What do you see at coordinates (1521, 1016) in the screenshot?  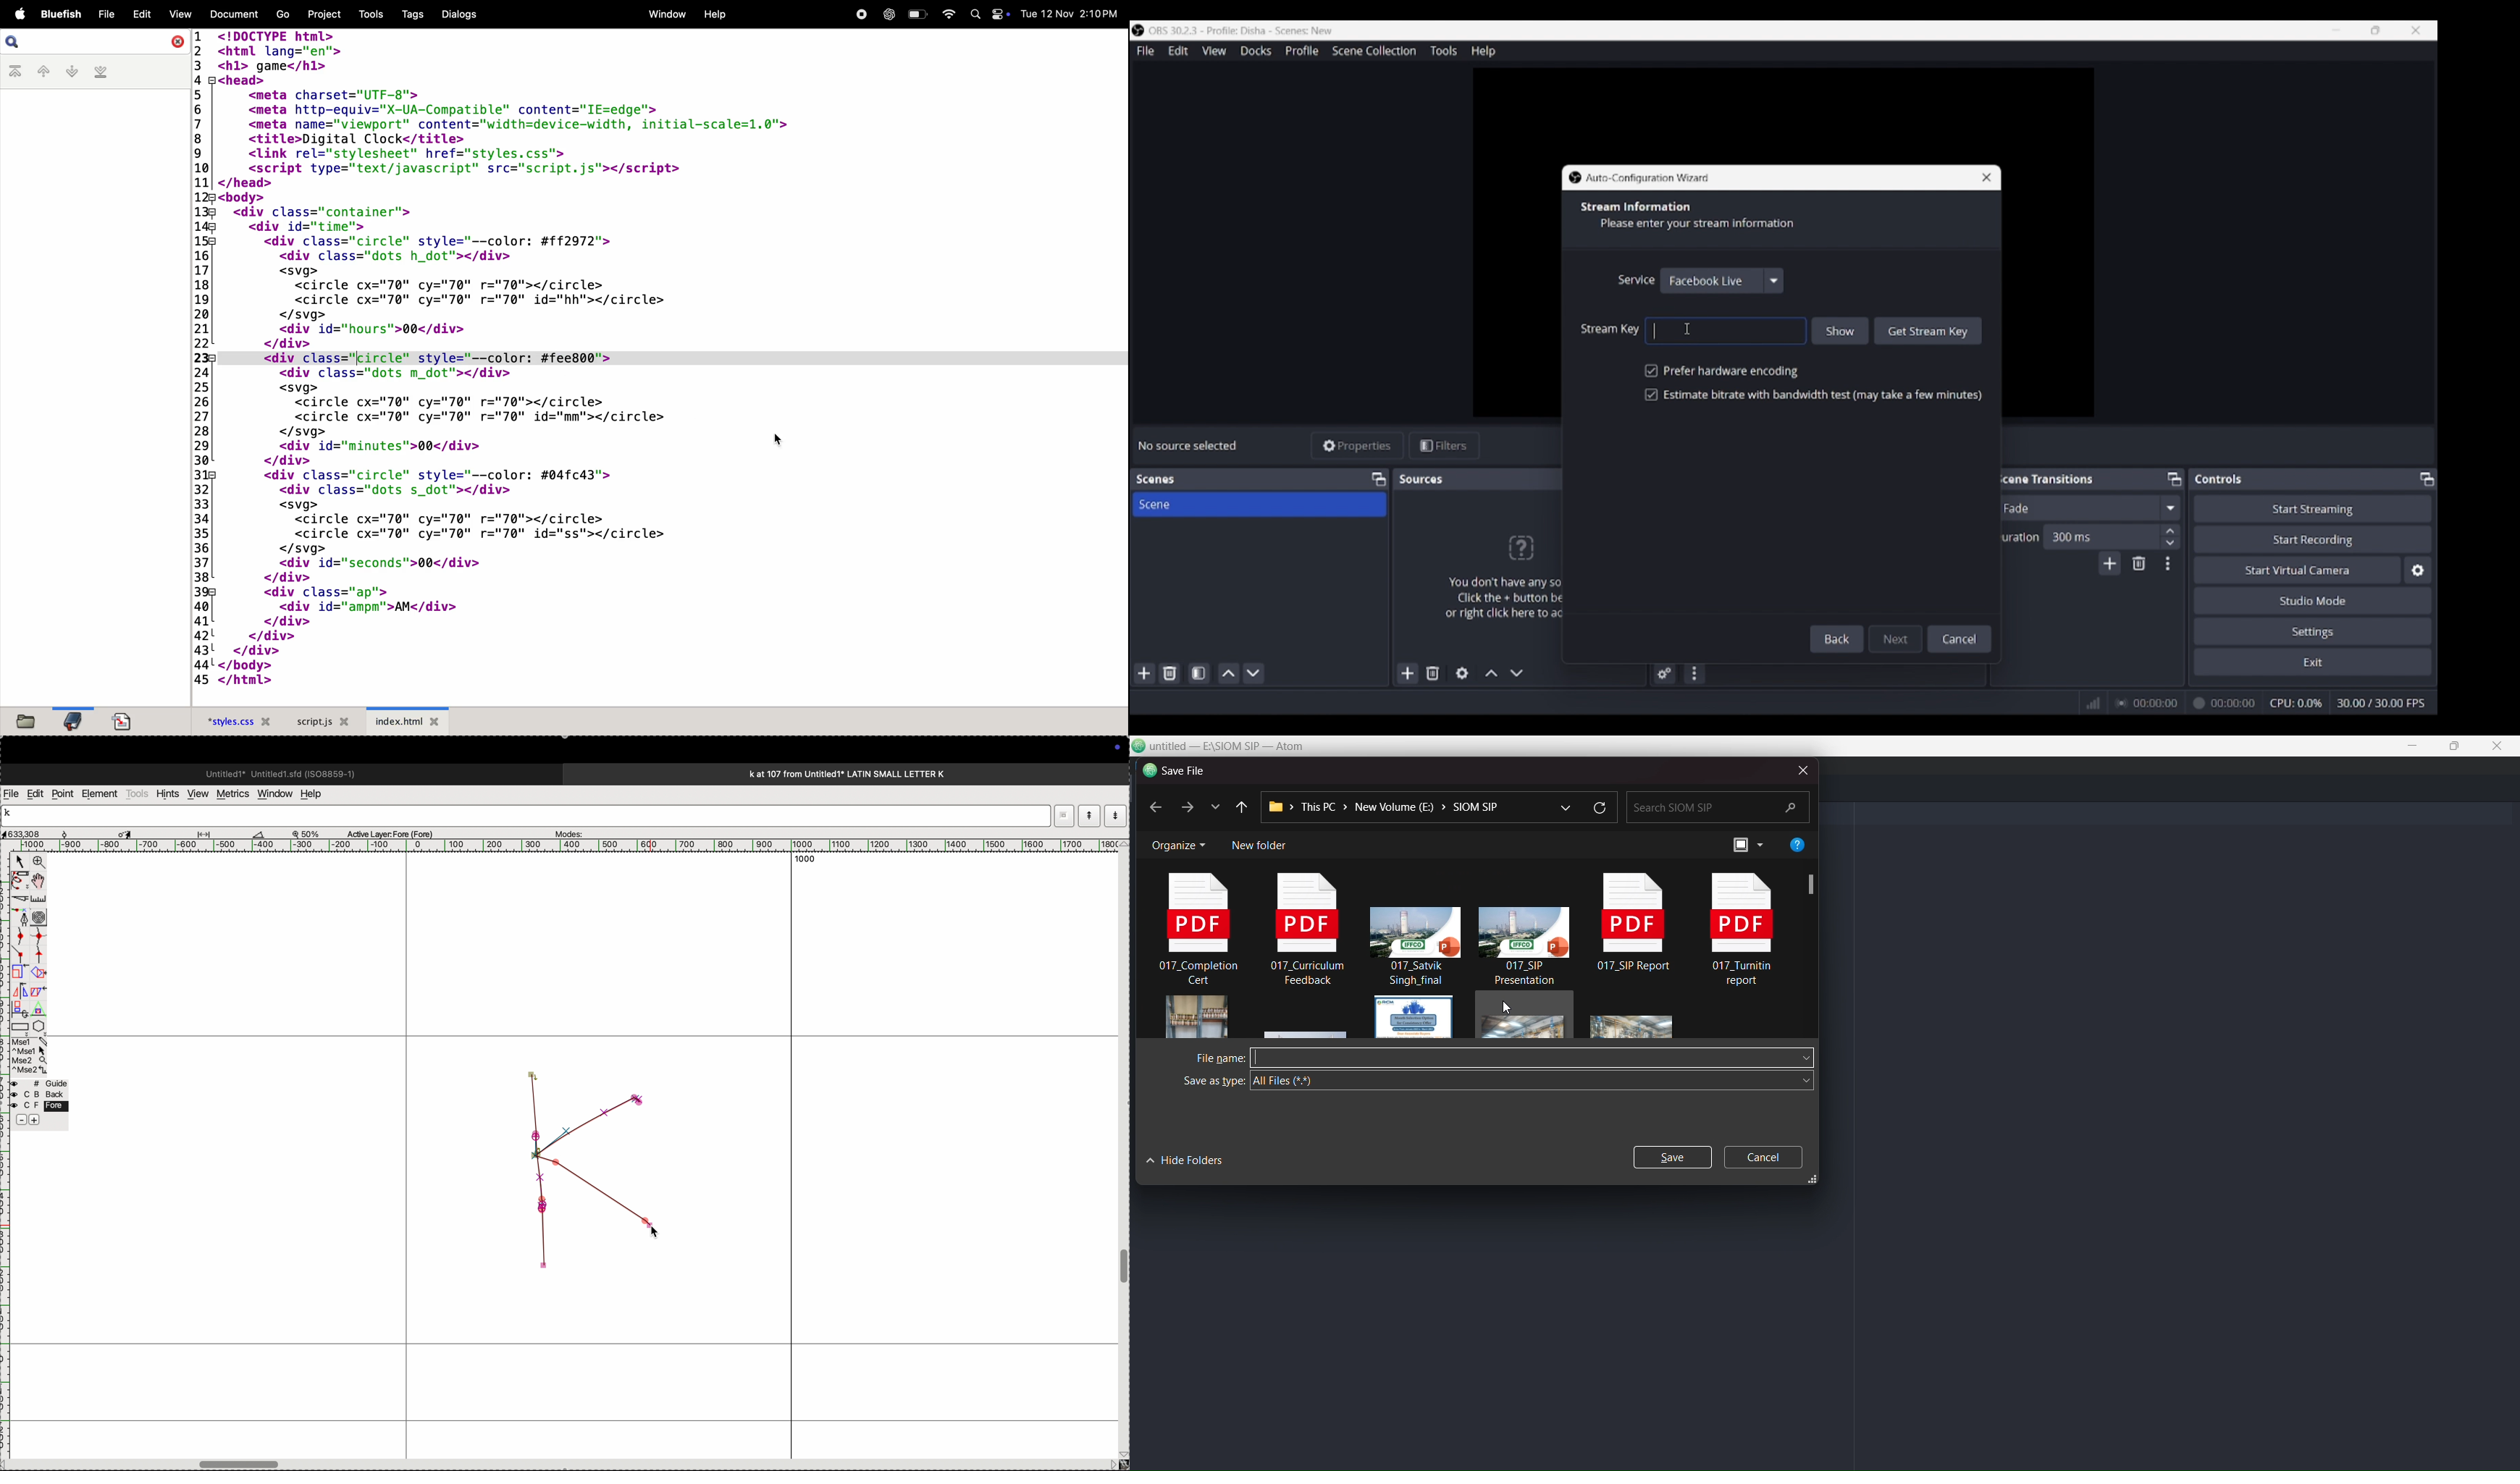 I see `file` at bounding box center [1521, 1016].